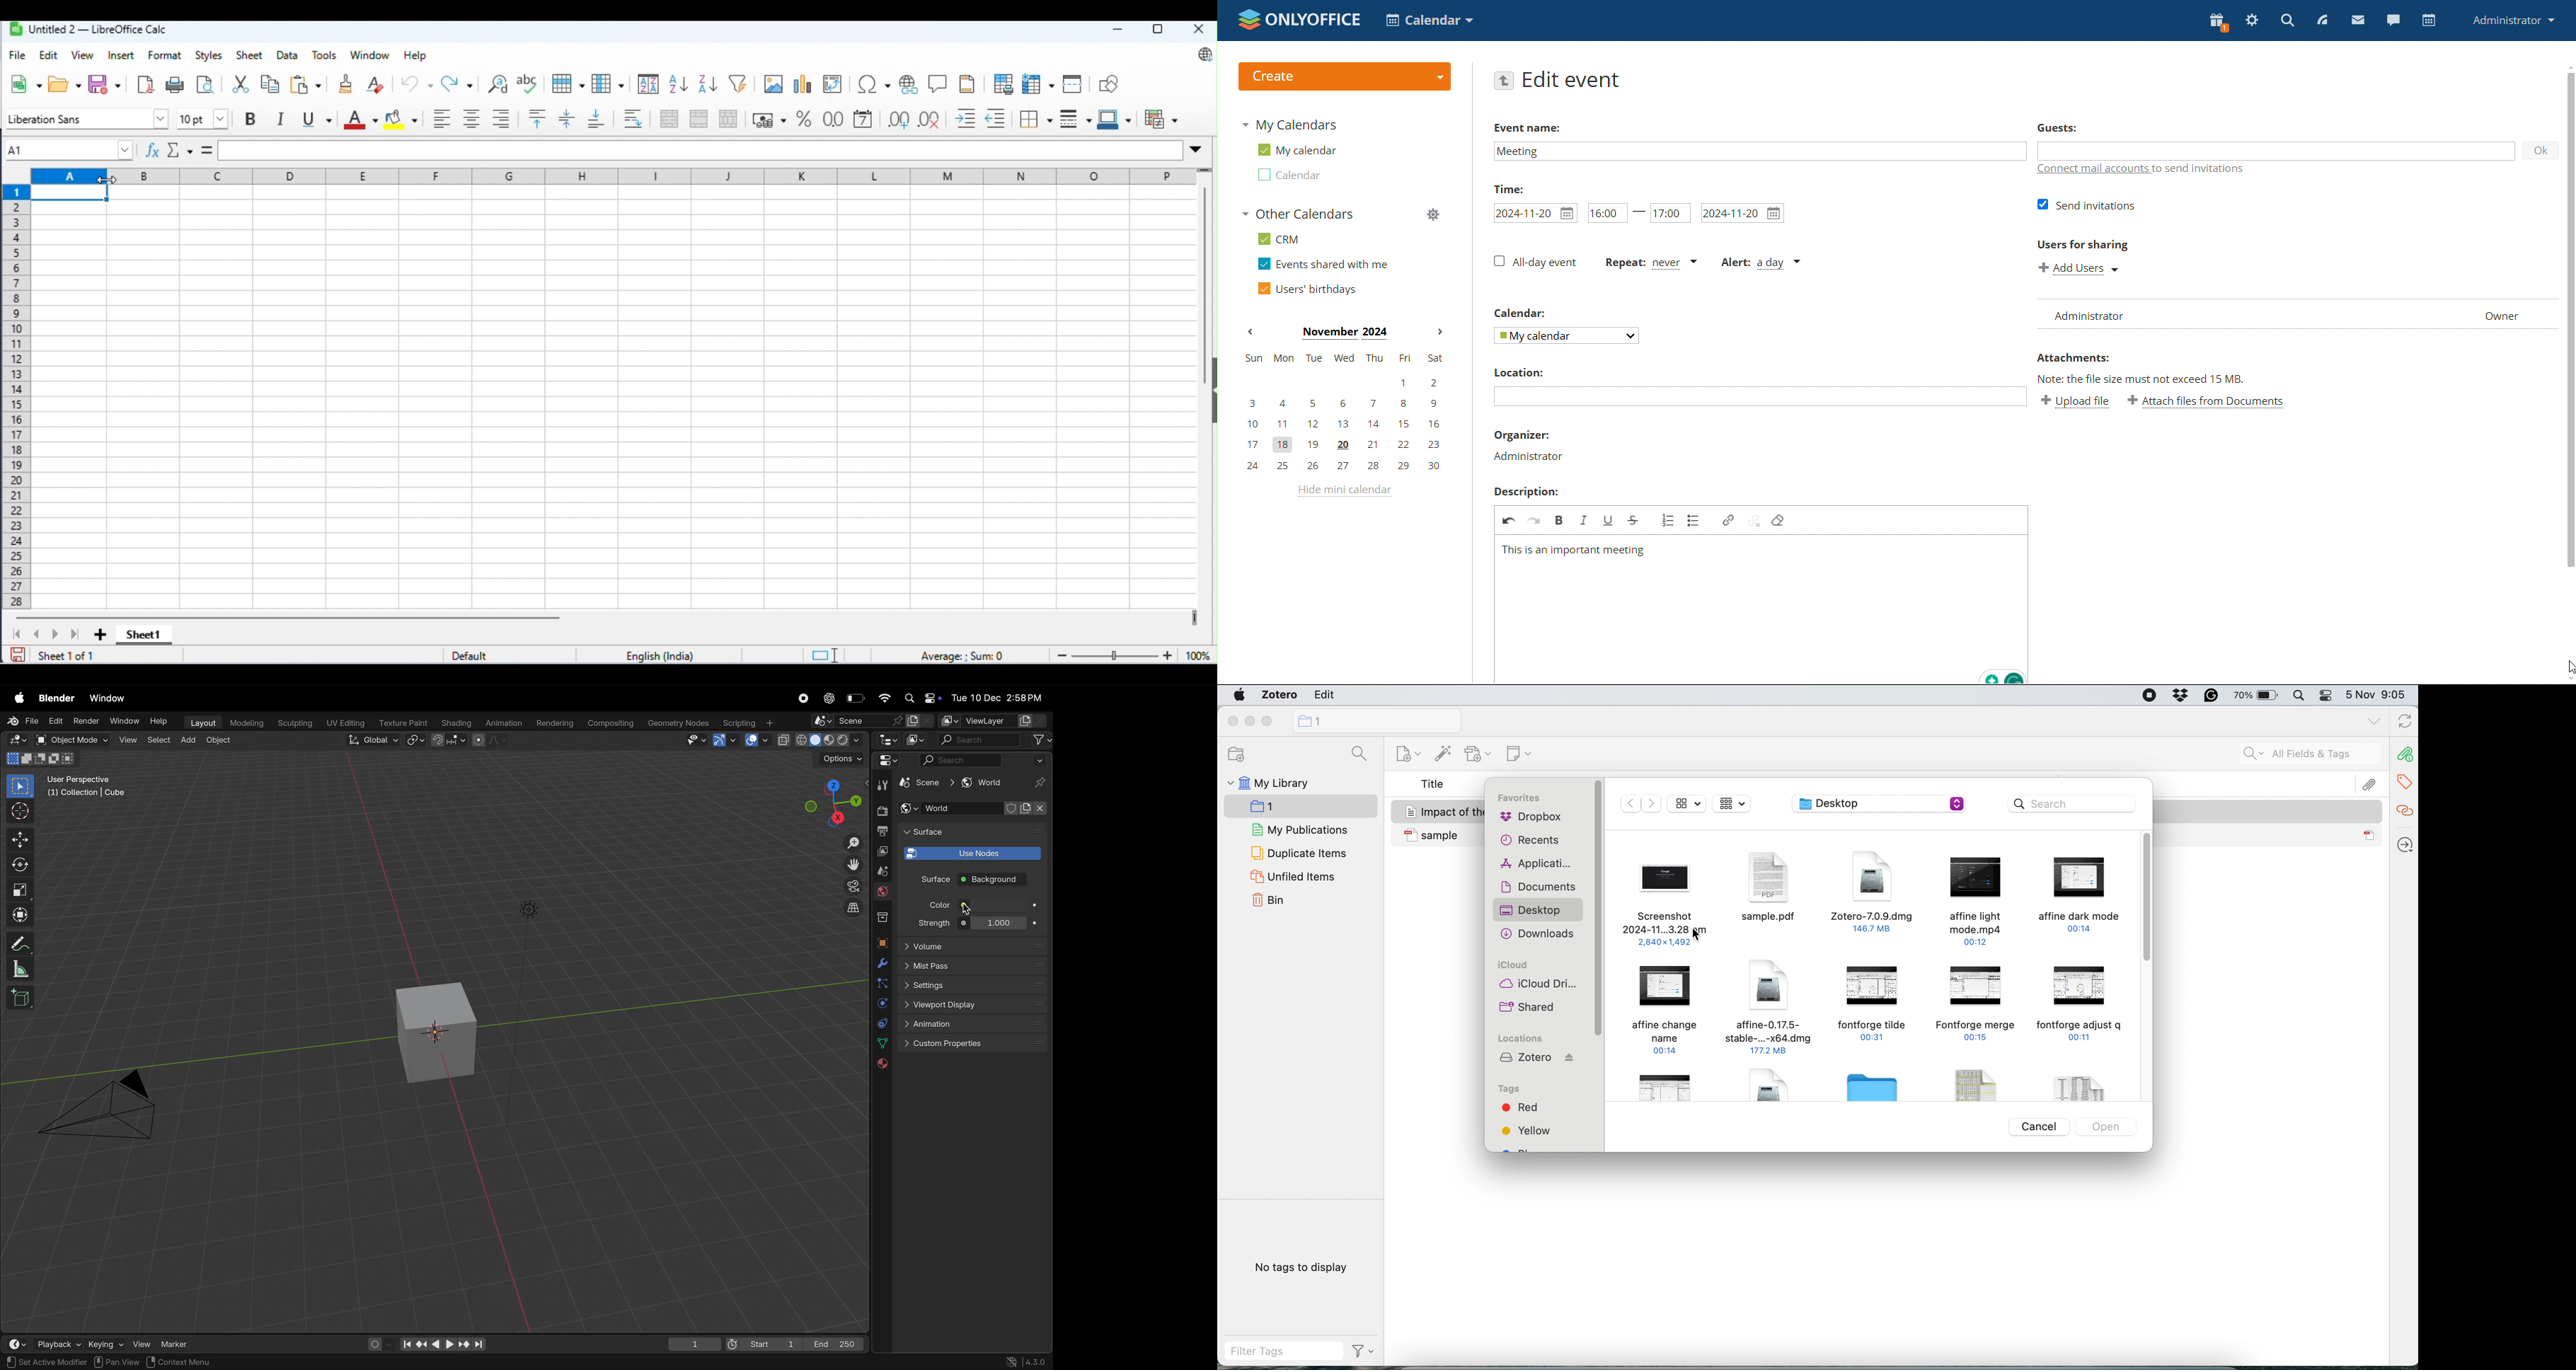  Describe the element at coordinates (176, 84) in the screenshot. I see `print` at that location.